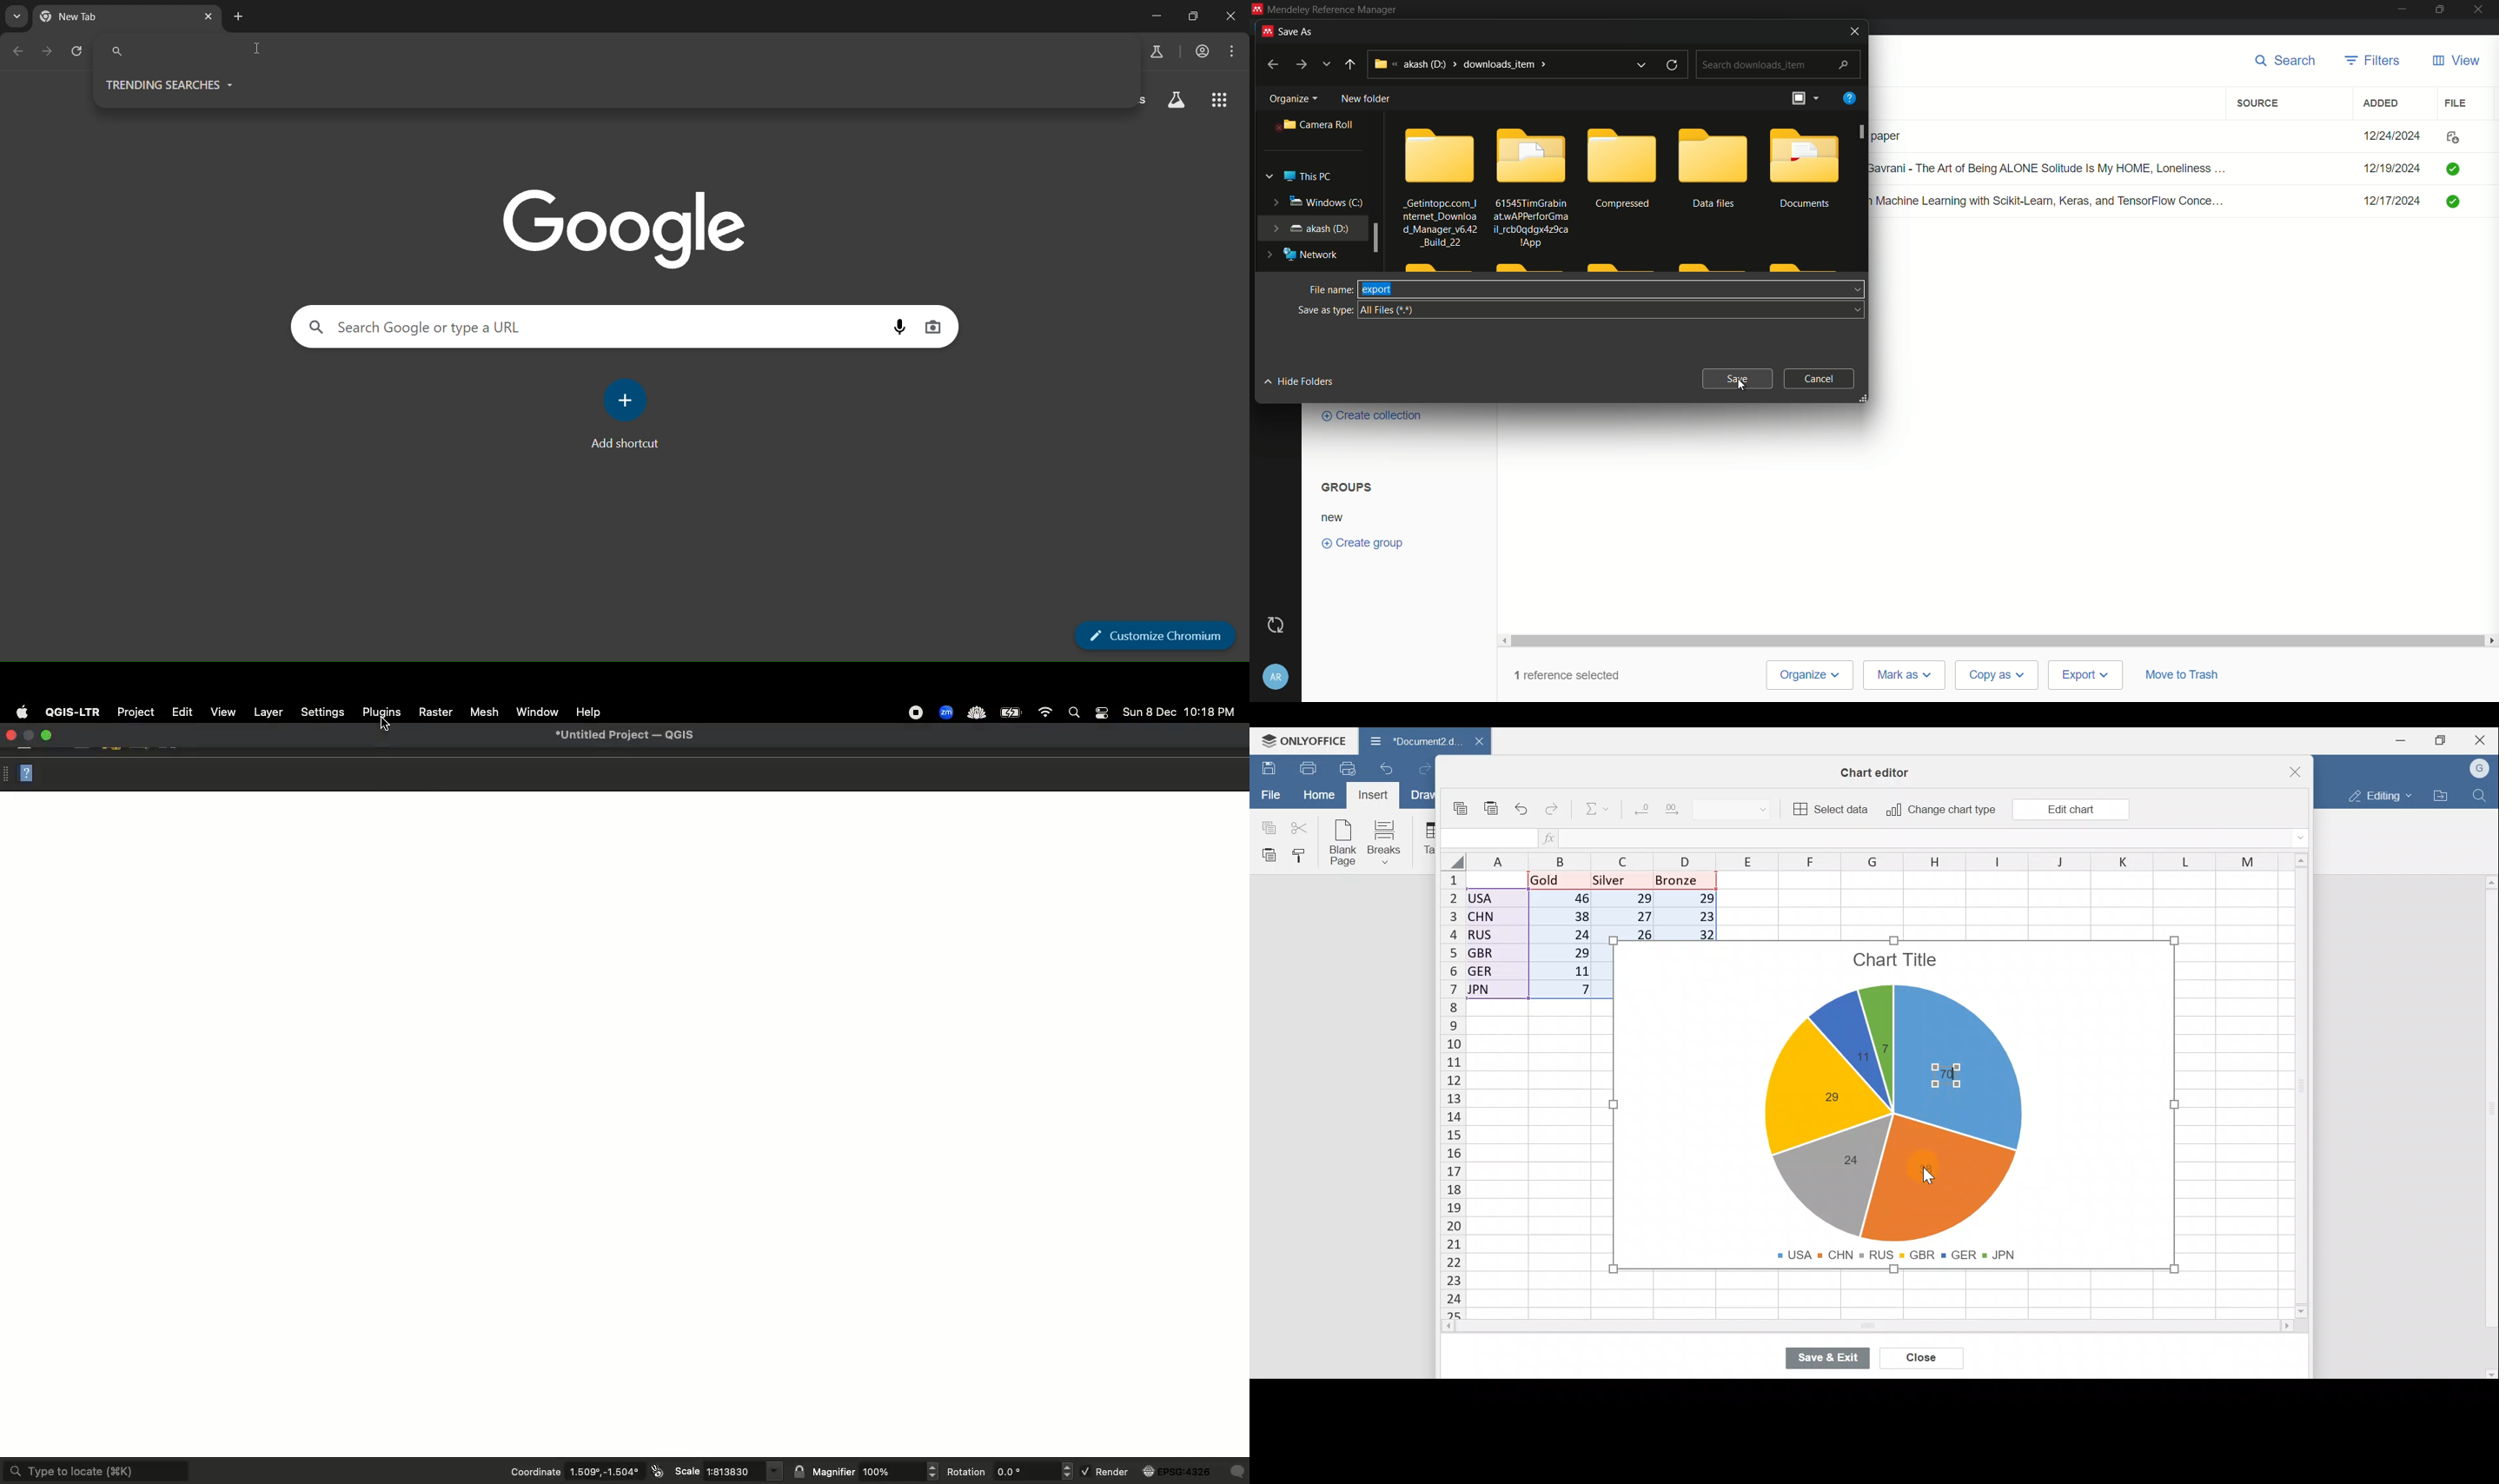  Describe the element at coordinates (1425, 839) in the screenshot. I see `Table` at that location.